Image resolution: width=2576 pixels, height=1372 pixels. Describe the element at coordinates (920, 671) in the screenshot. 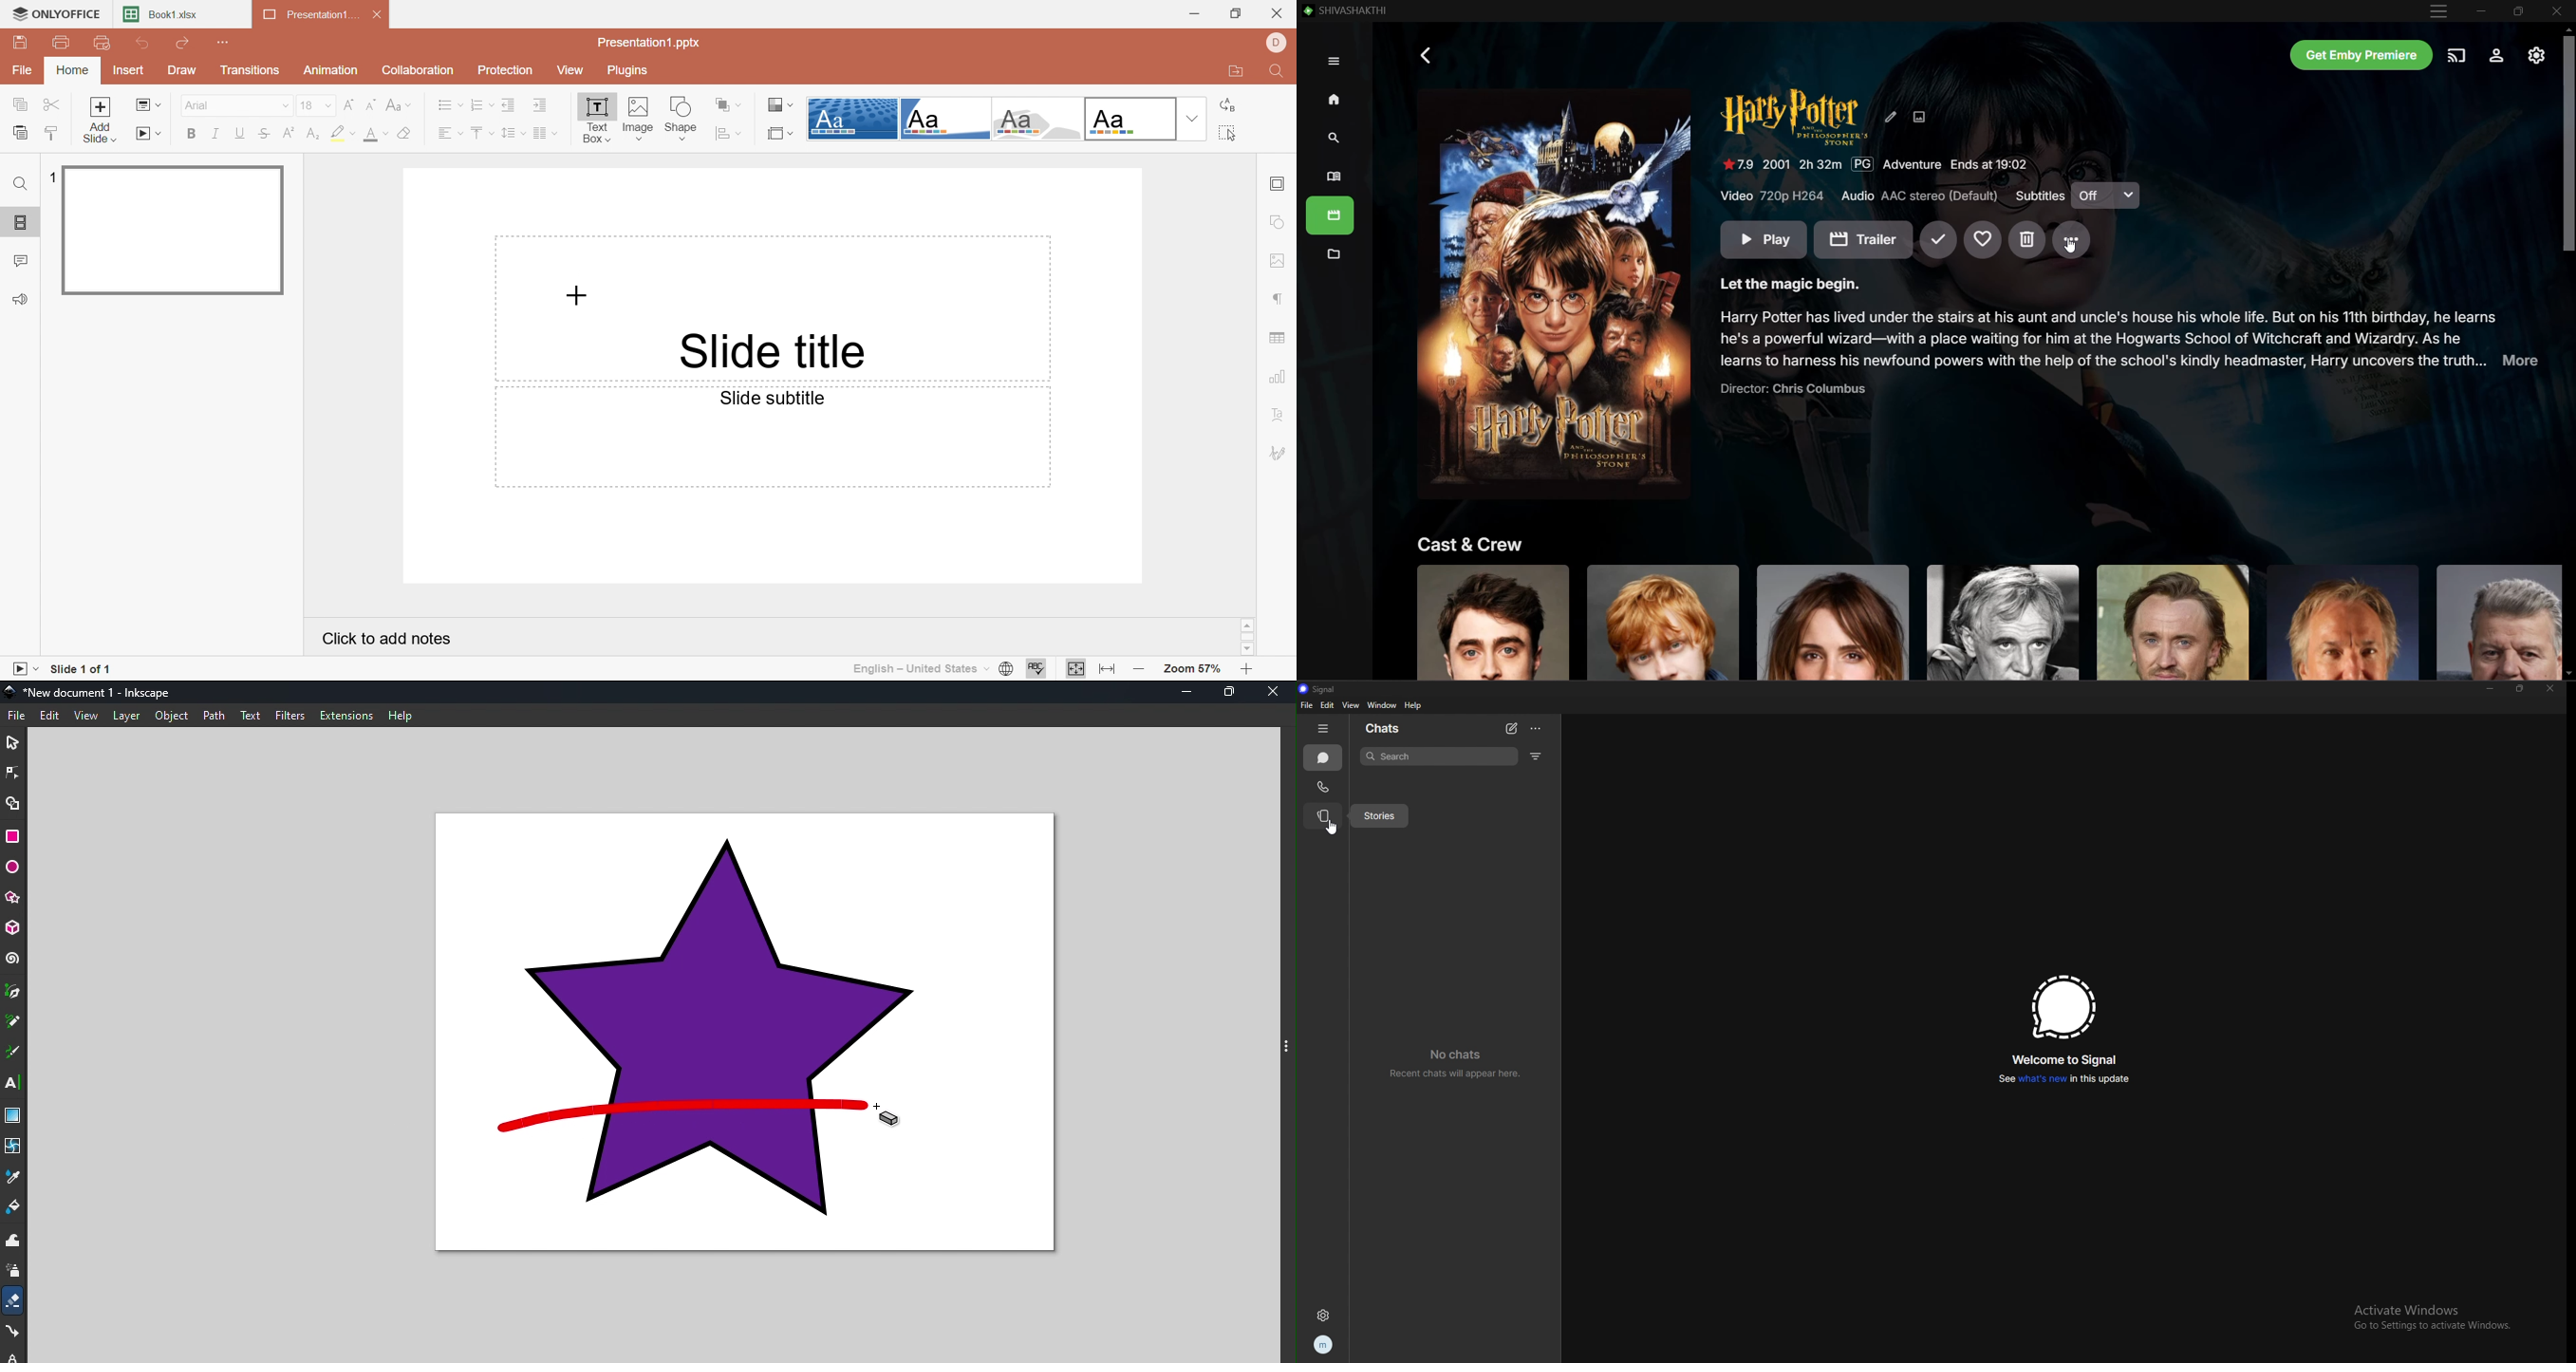

I see `English - United States` at that location.